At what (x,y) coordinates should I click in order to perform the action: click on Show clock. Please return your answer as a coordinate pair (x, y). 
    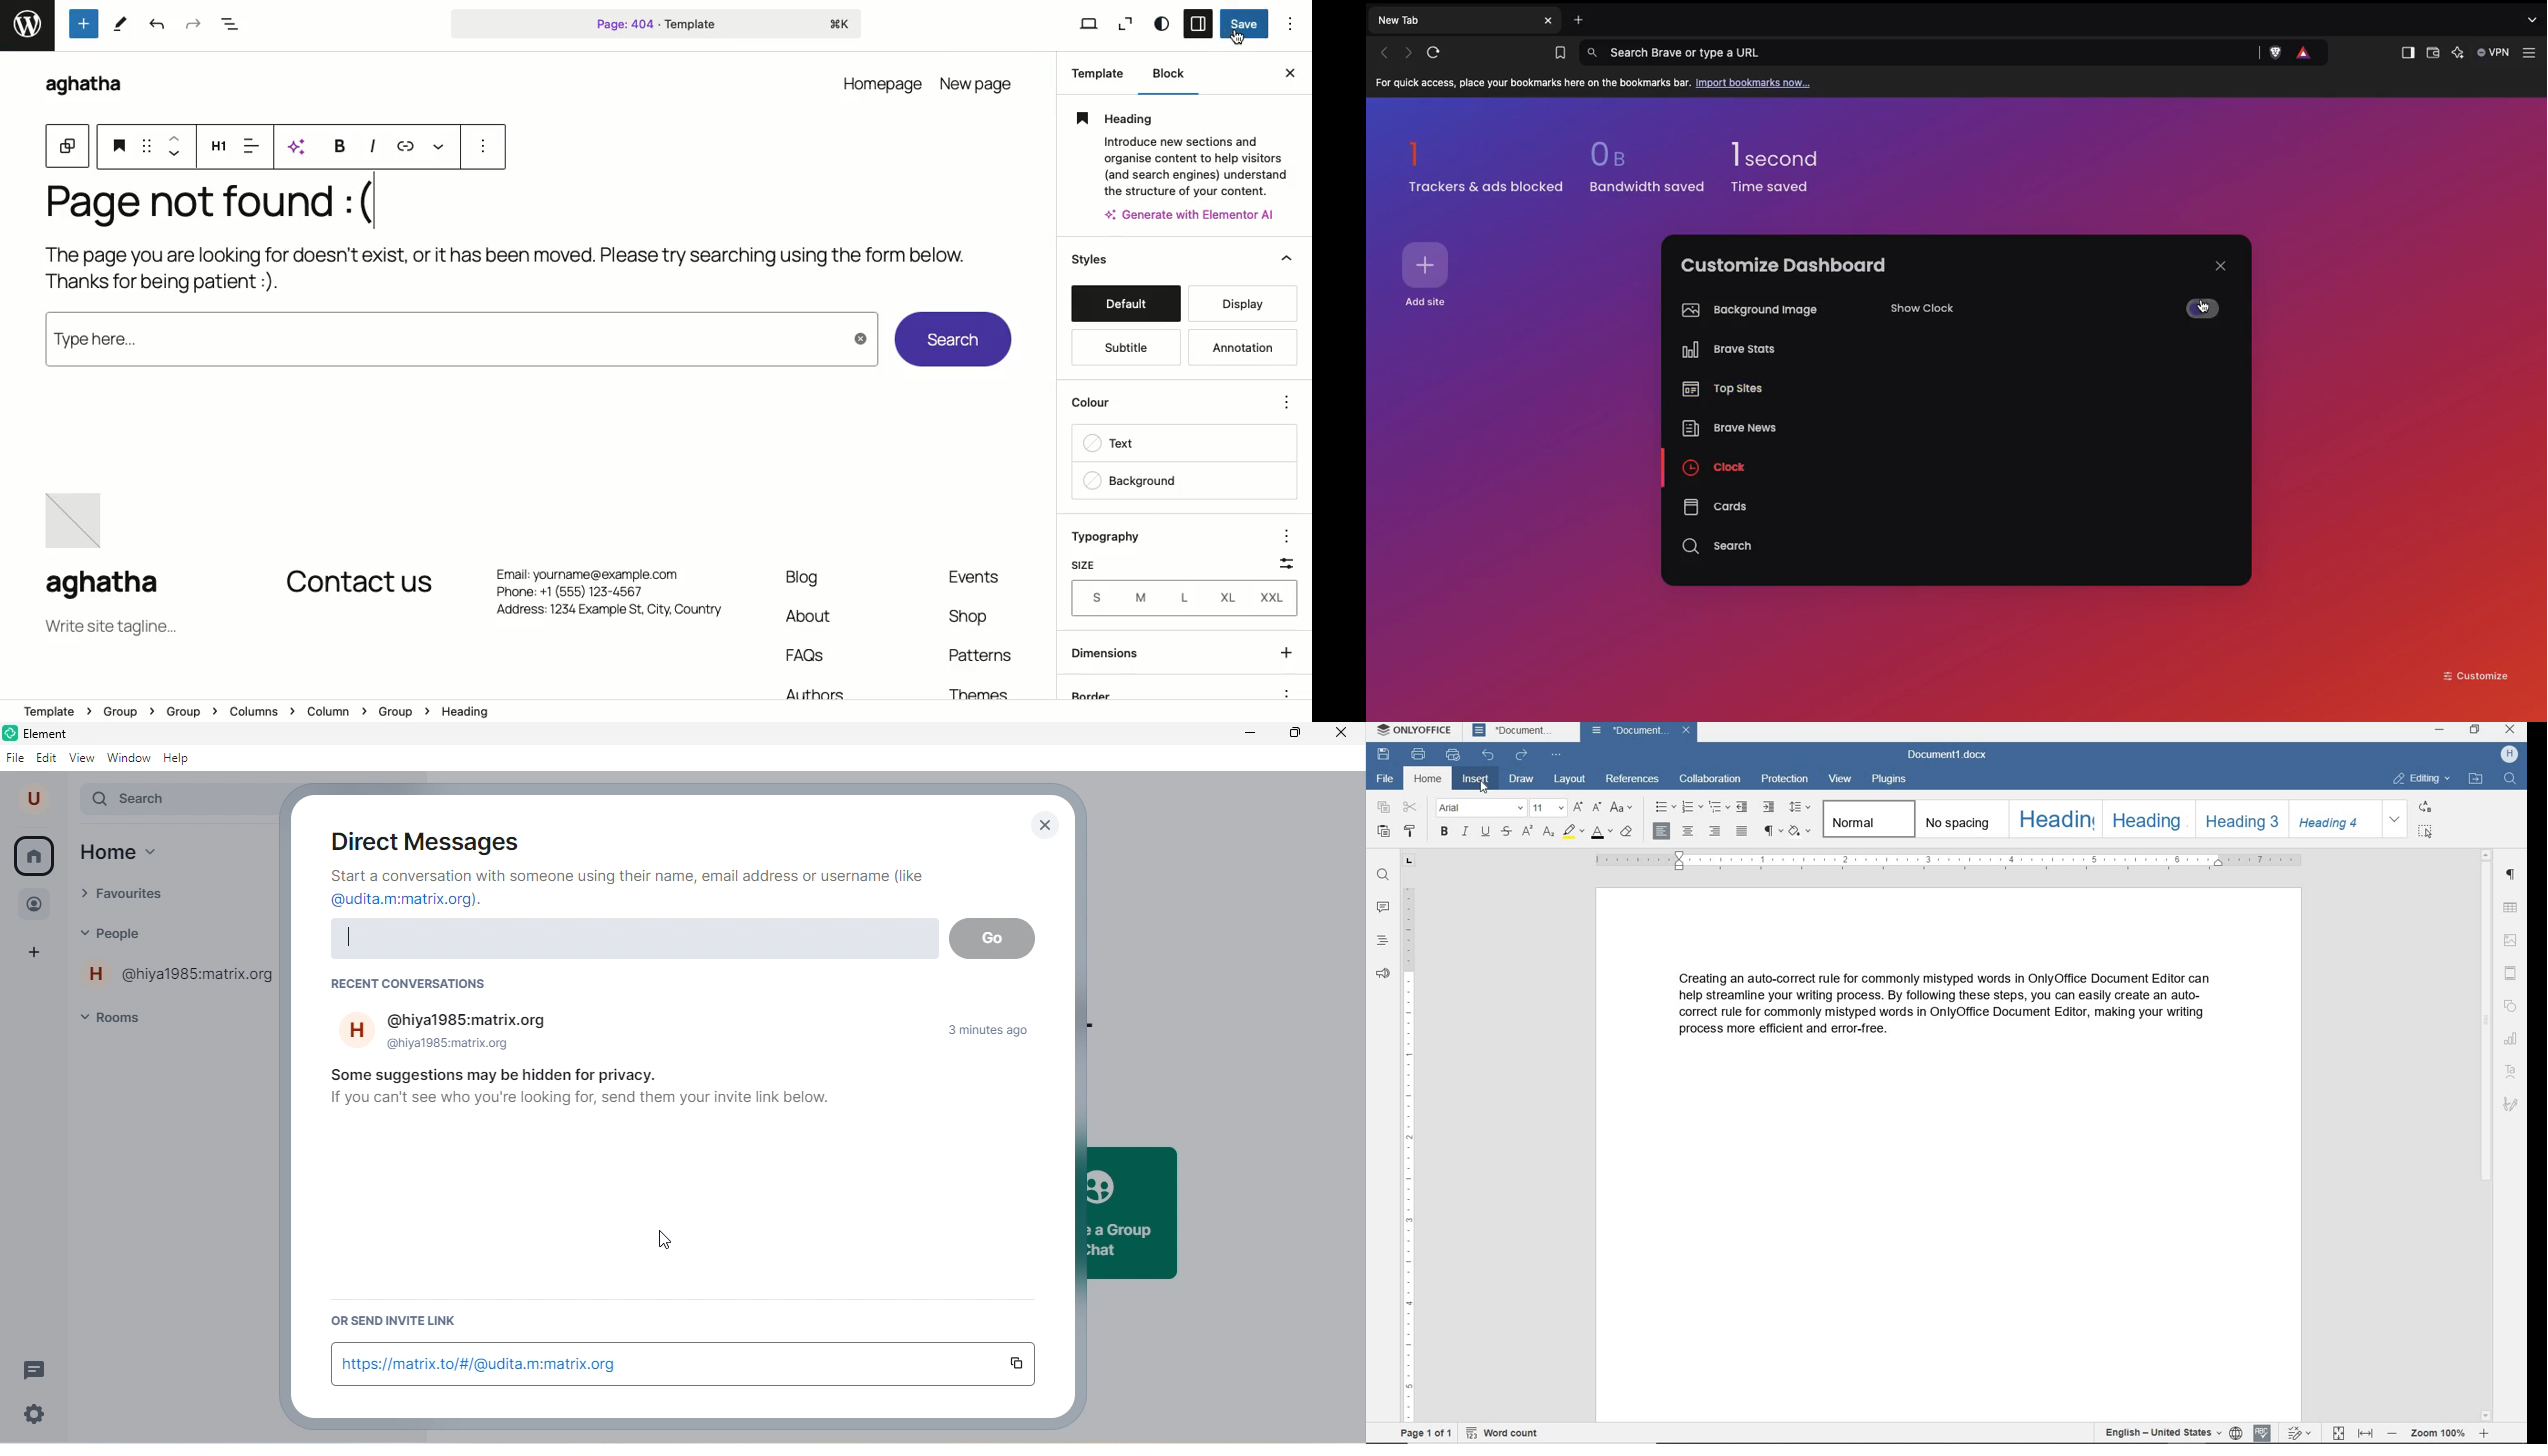
    Looking at the image, I should click on (1935, 304).